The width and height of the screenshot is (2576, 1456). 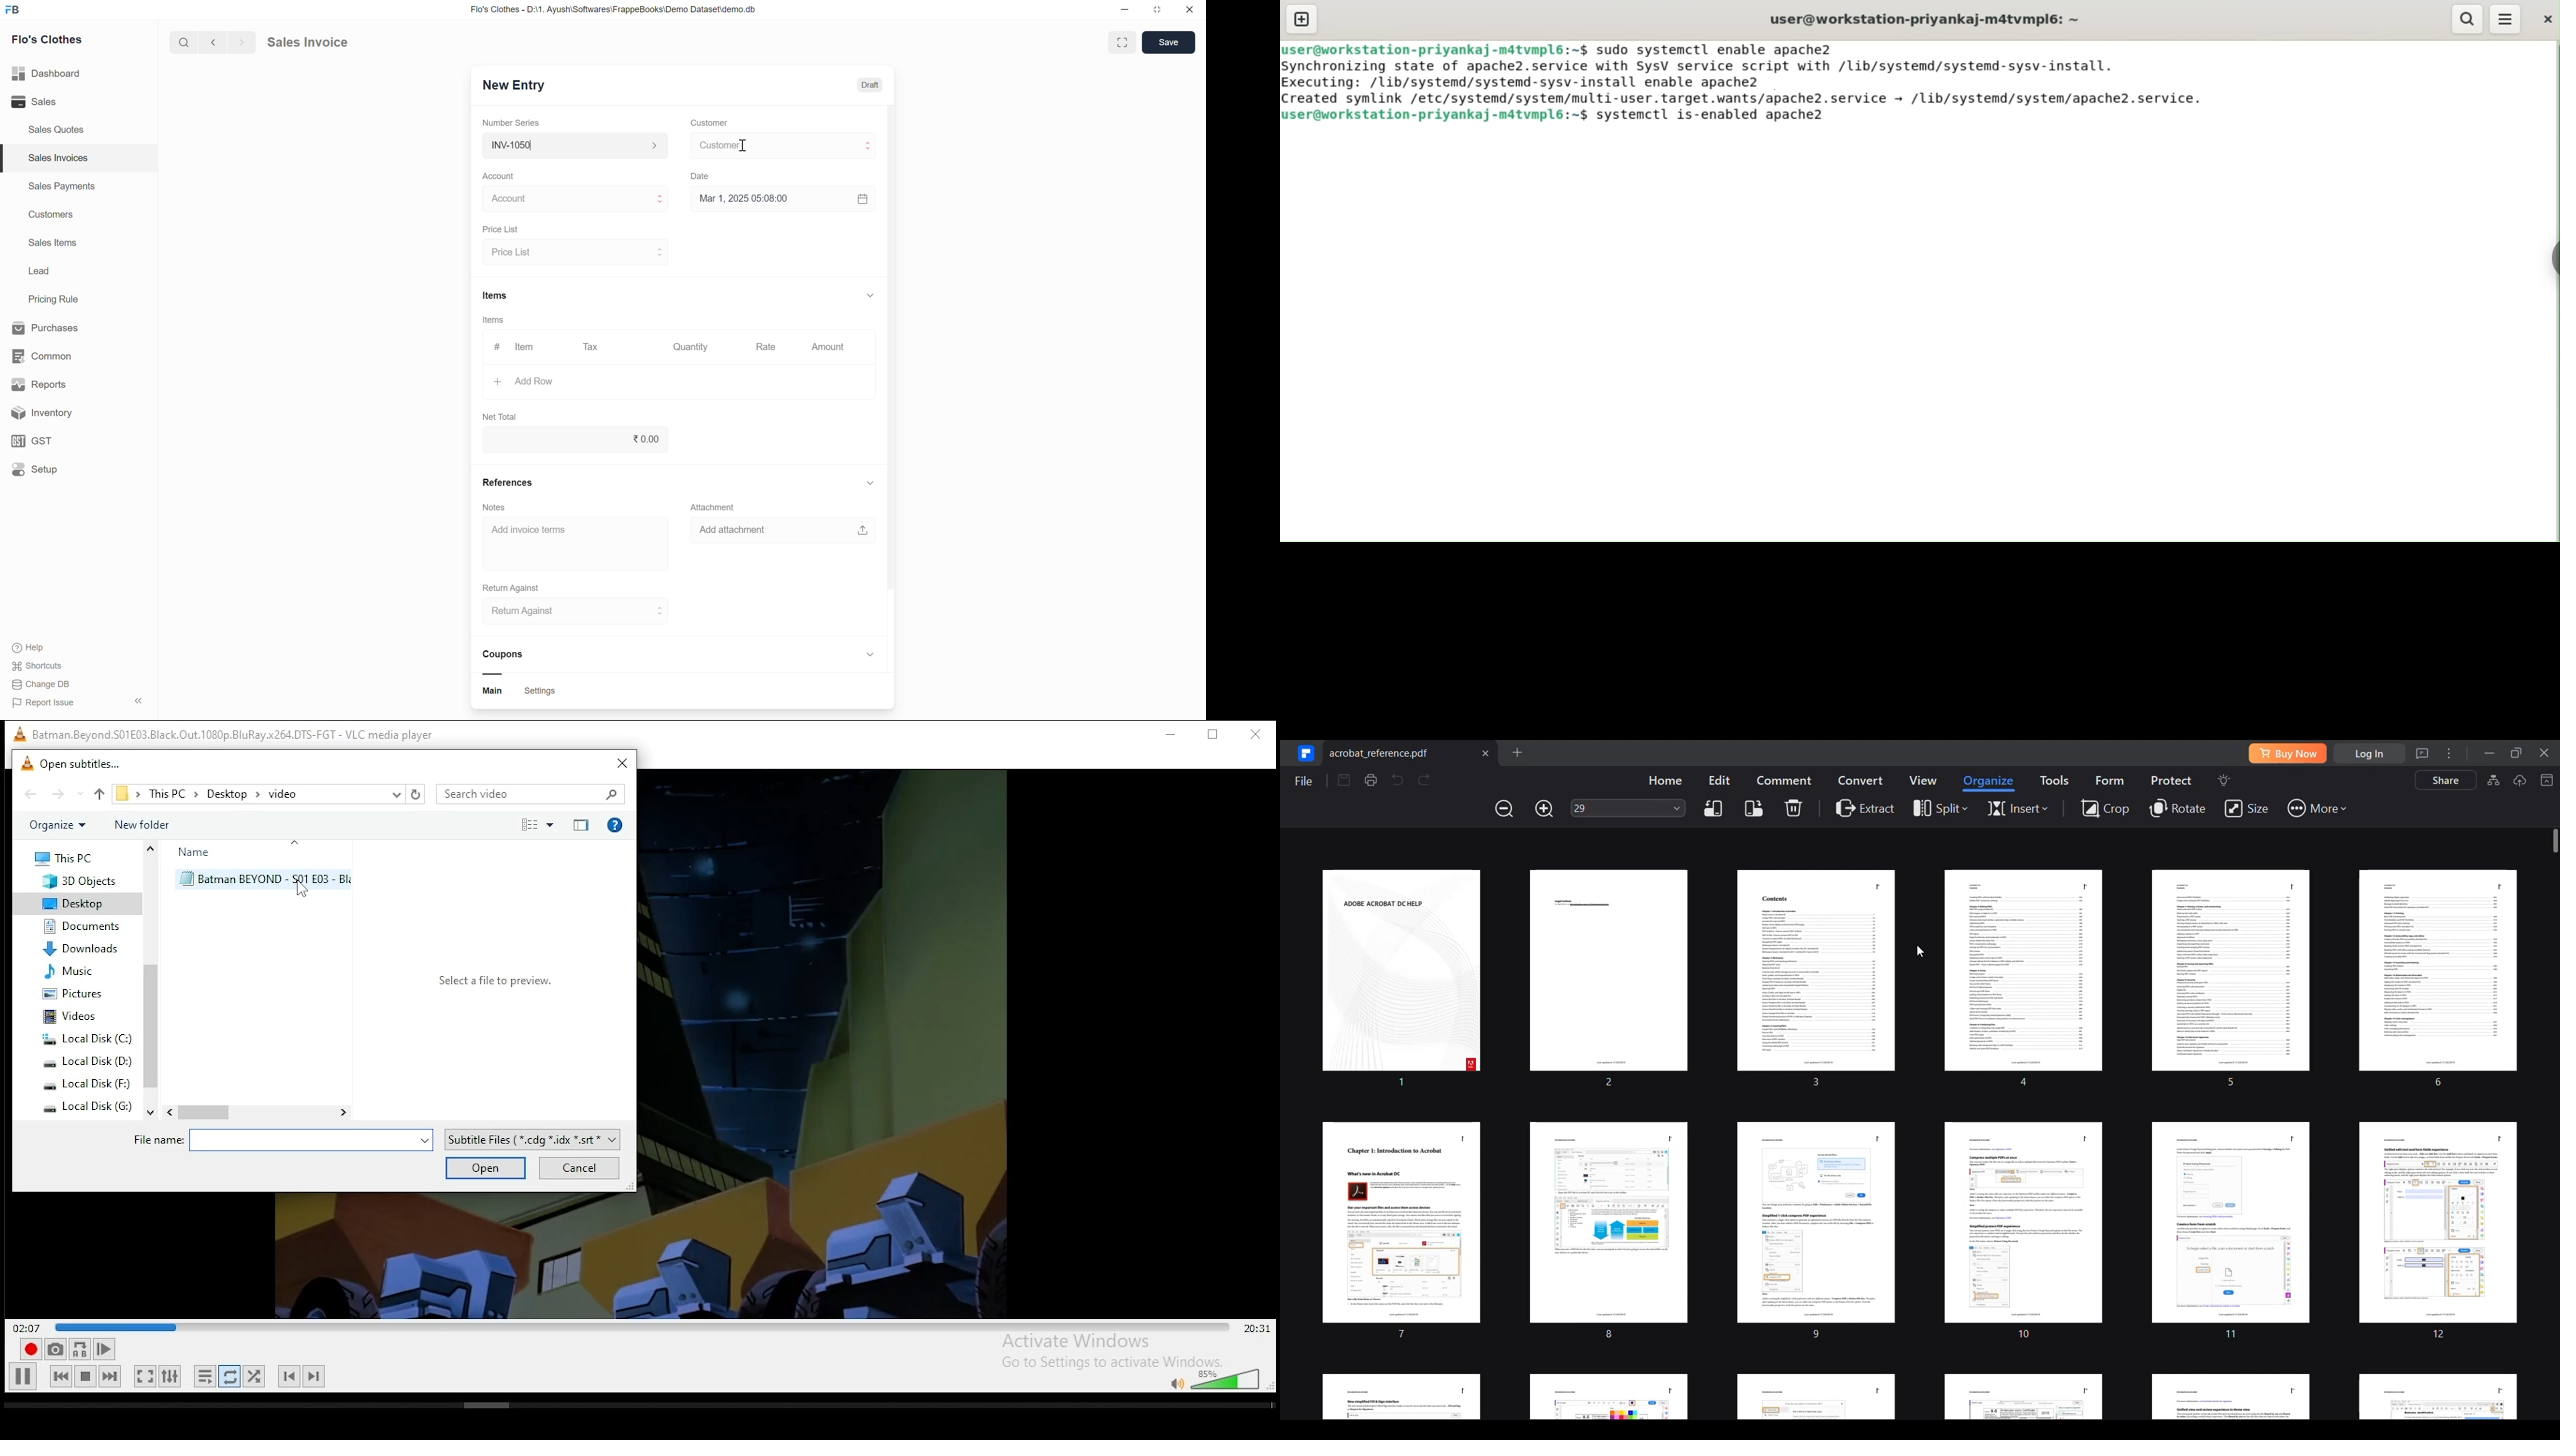 What do you see at coordinates (870, 656) in the screenshot?
I see `show or hide coupon` at bounding box center [870, 656].